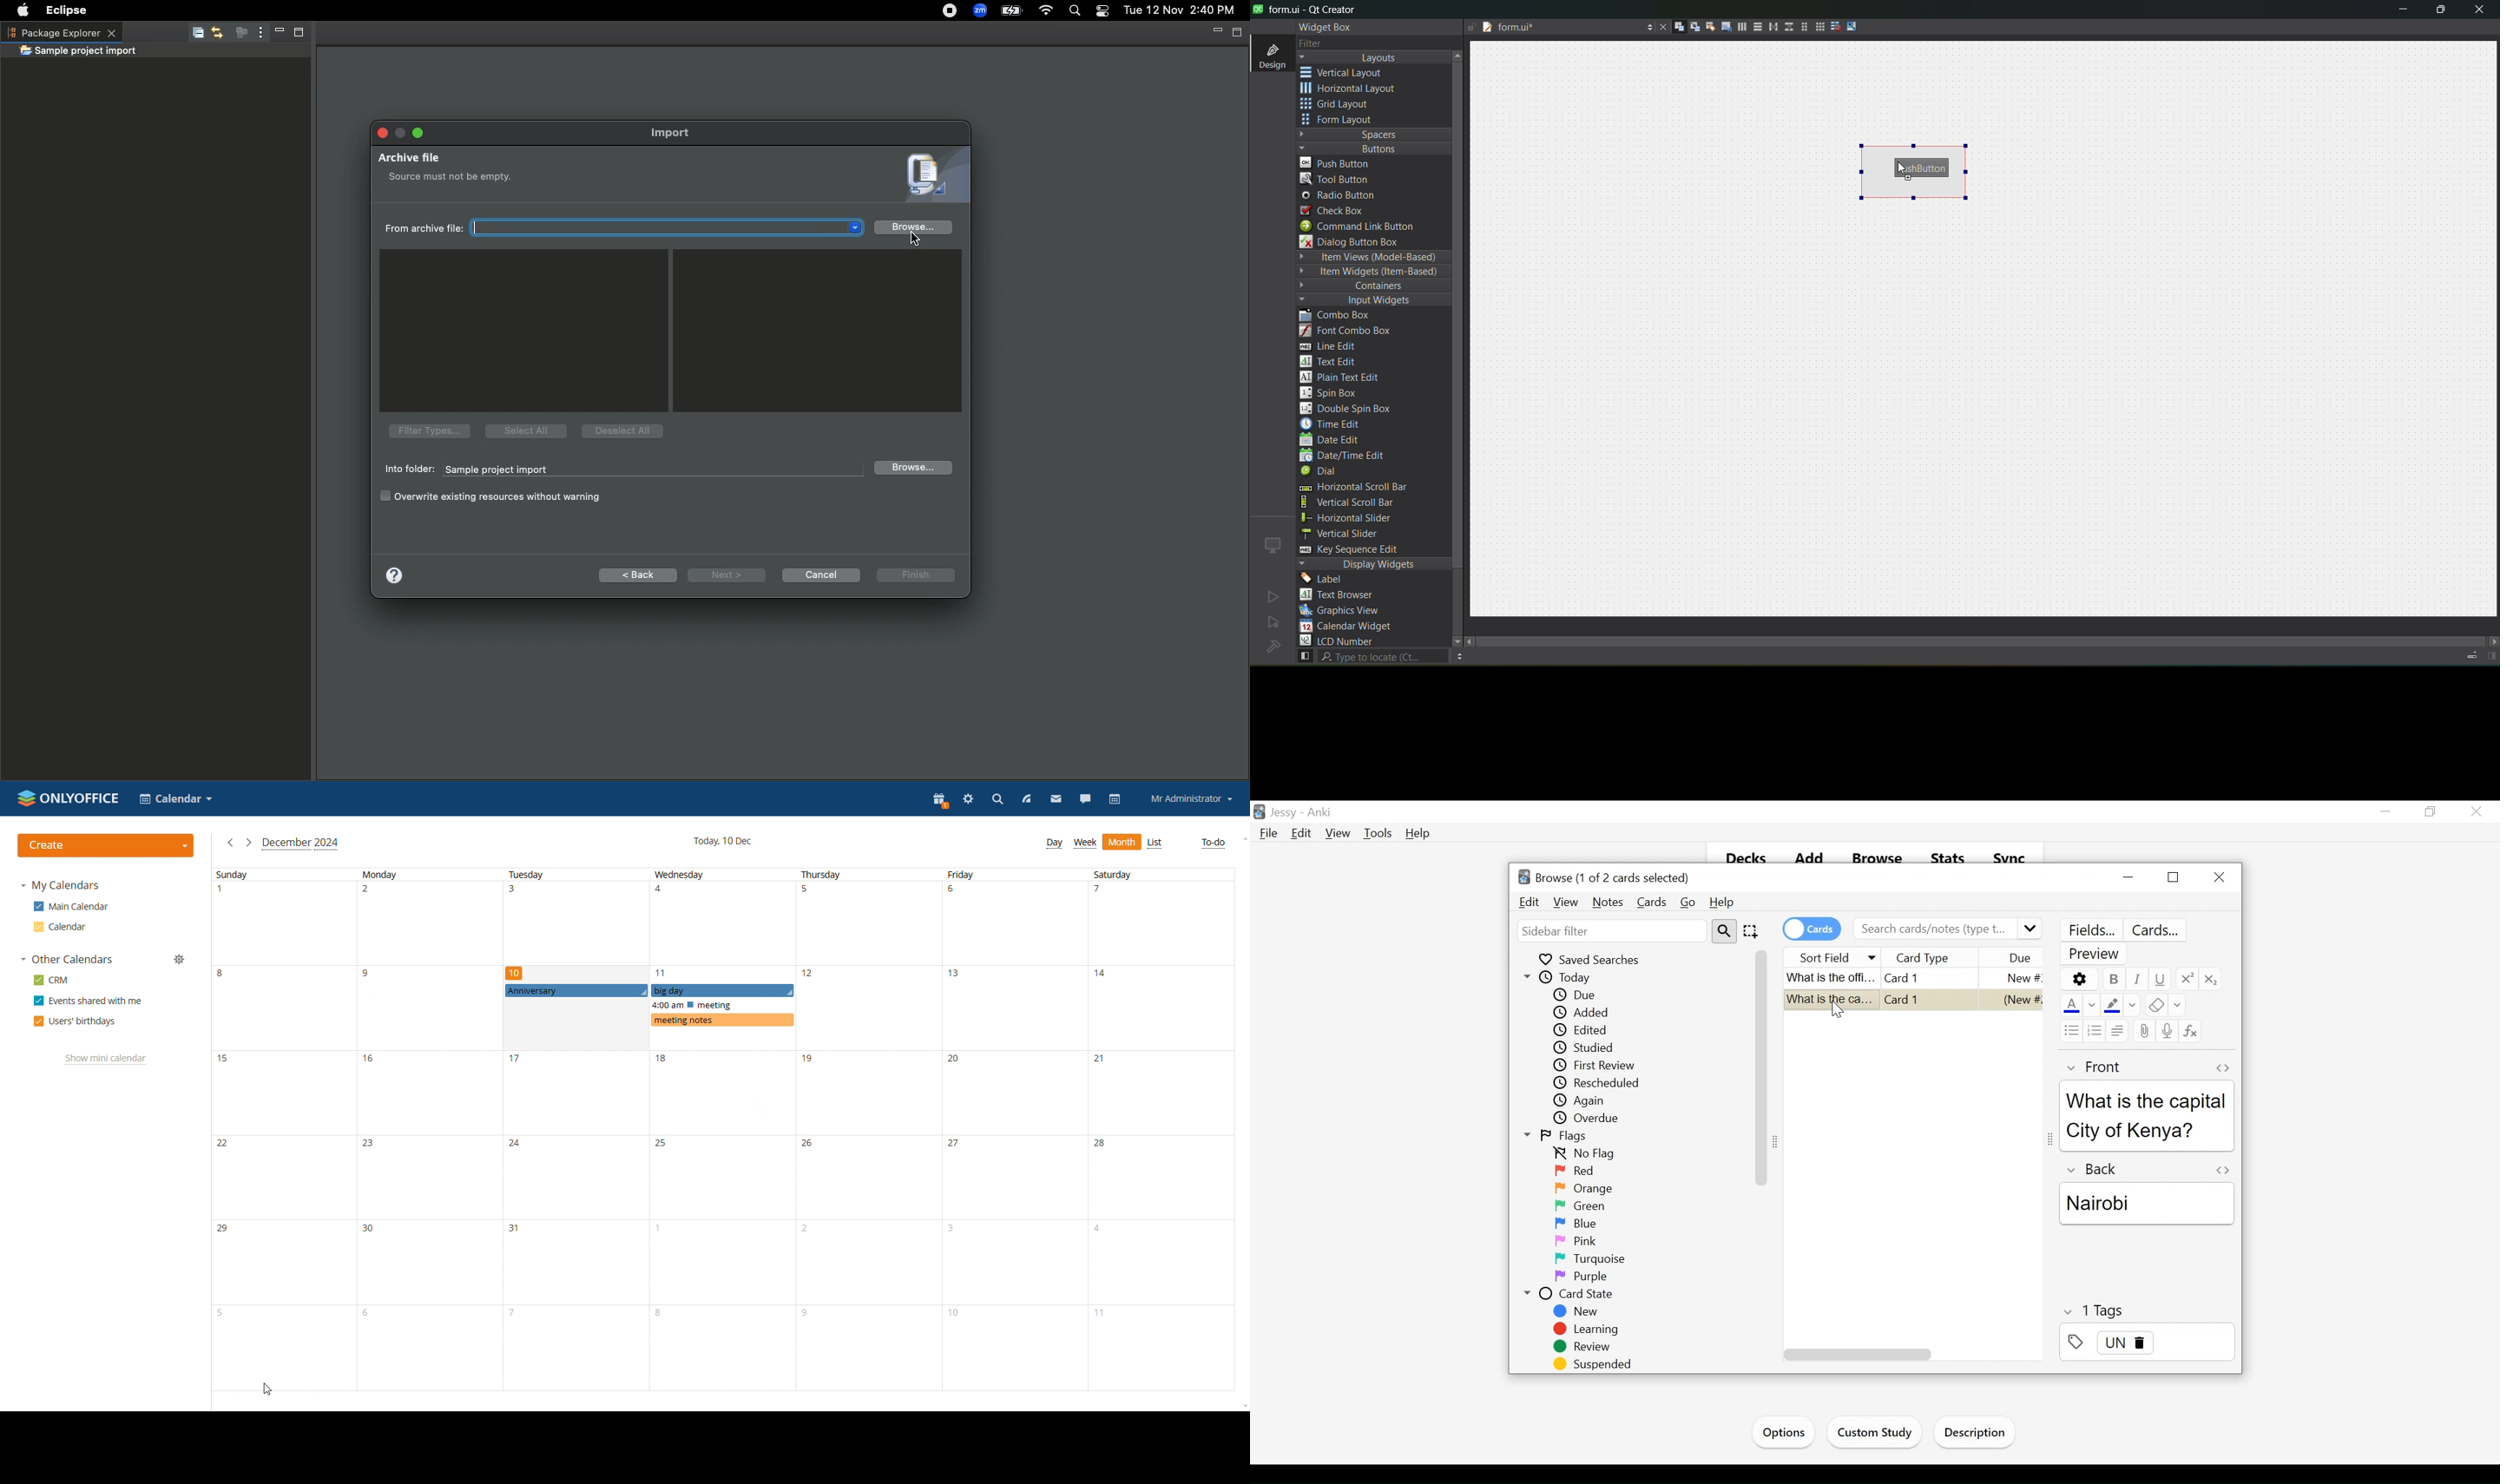 The width and height of the screenshot is (2520, 1484). I want to click on Upload files/pictures/Images, so click(2143, 1032).